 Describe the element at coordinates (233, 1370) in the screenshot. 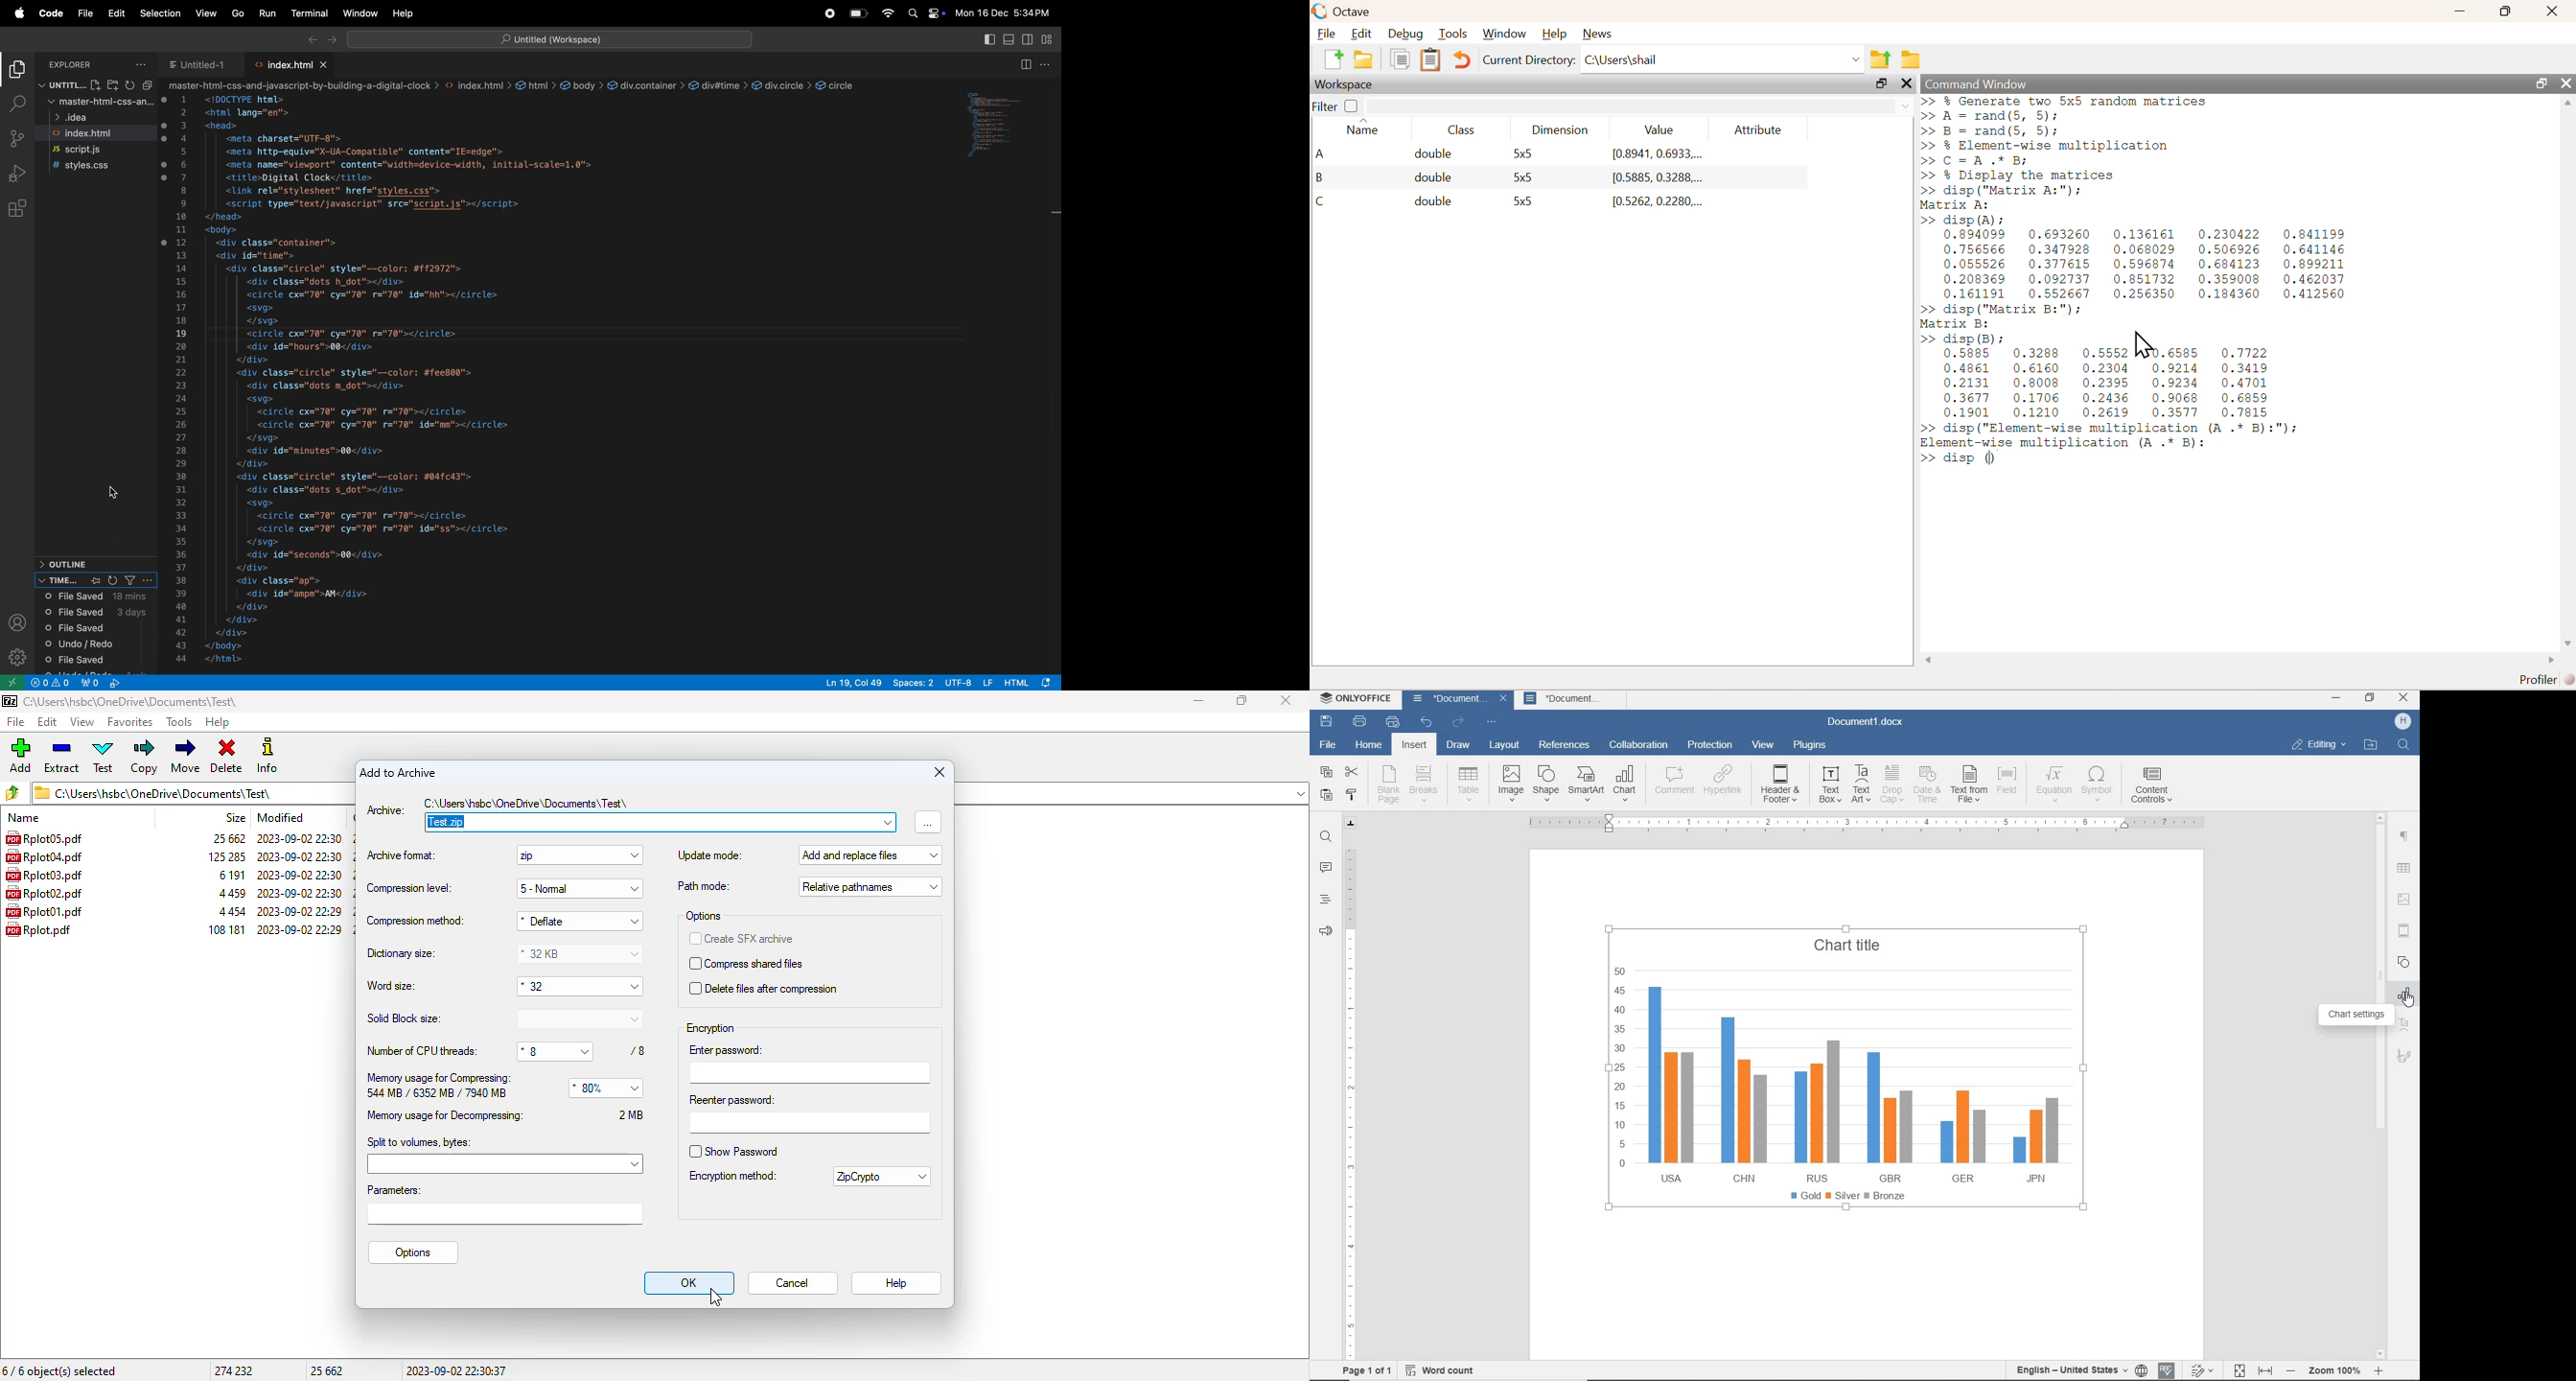

I see `274 232` at that location.